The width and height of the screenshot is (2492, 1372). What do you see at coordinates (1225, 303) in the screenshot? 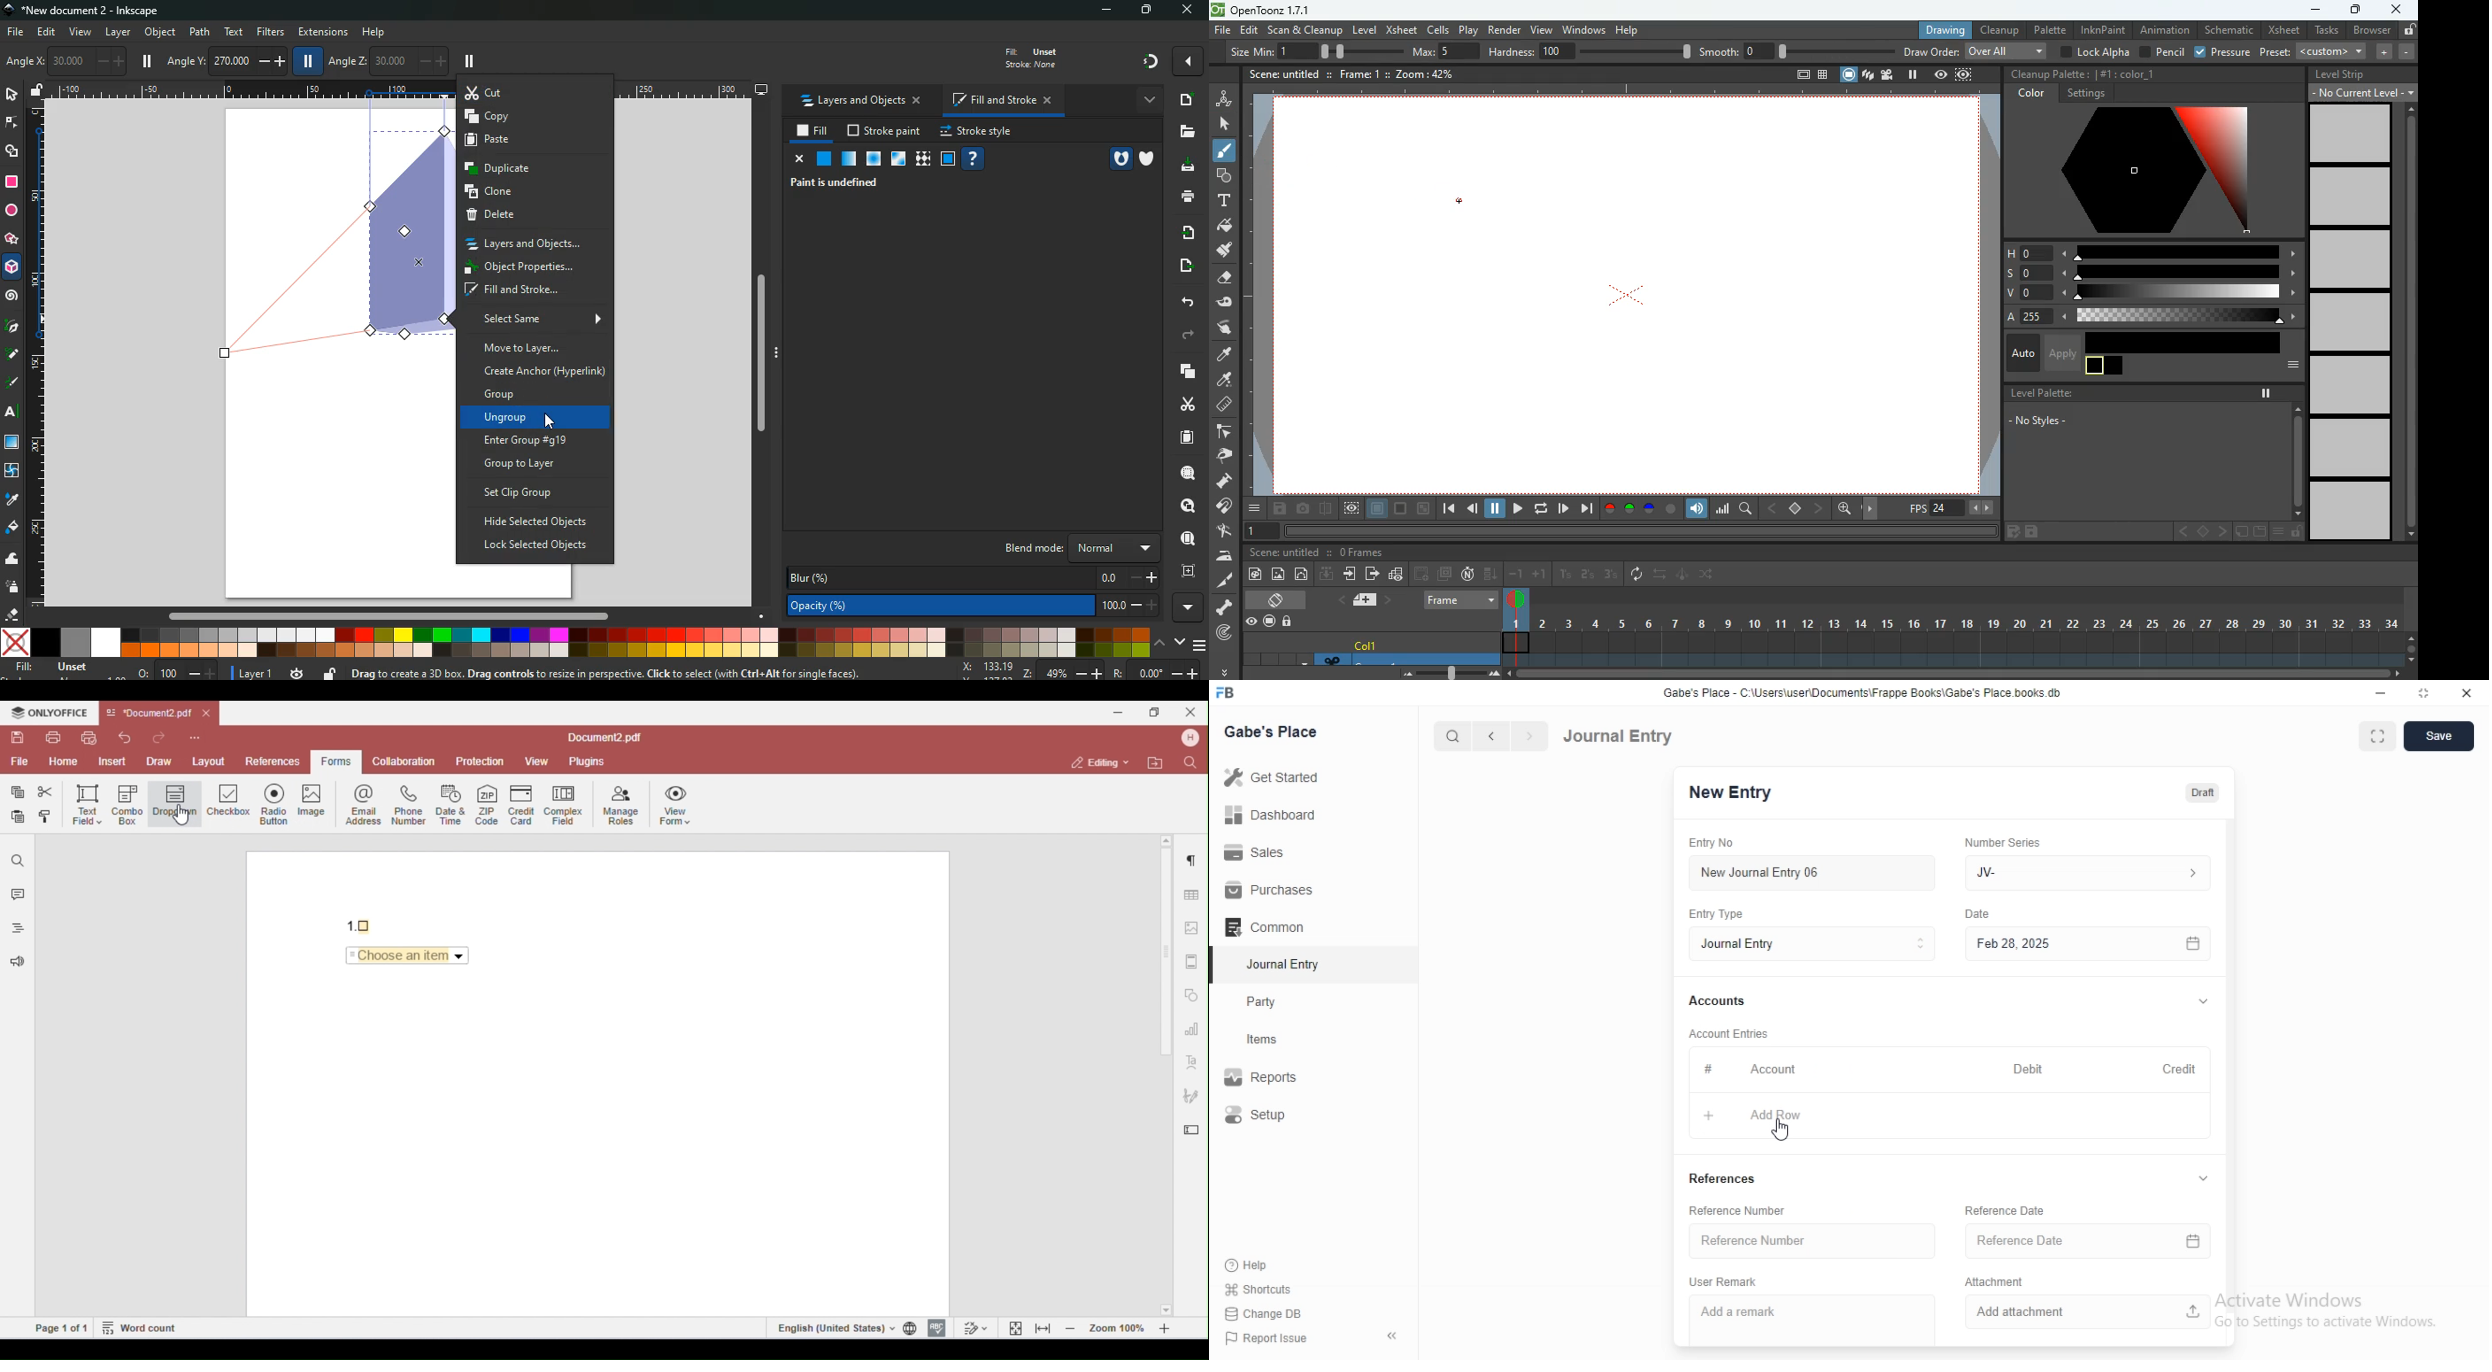
I see `glue` at bounding box center [1225, 303].